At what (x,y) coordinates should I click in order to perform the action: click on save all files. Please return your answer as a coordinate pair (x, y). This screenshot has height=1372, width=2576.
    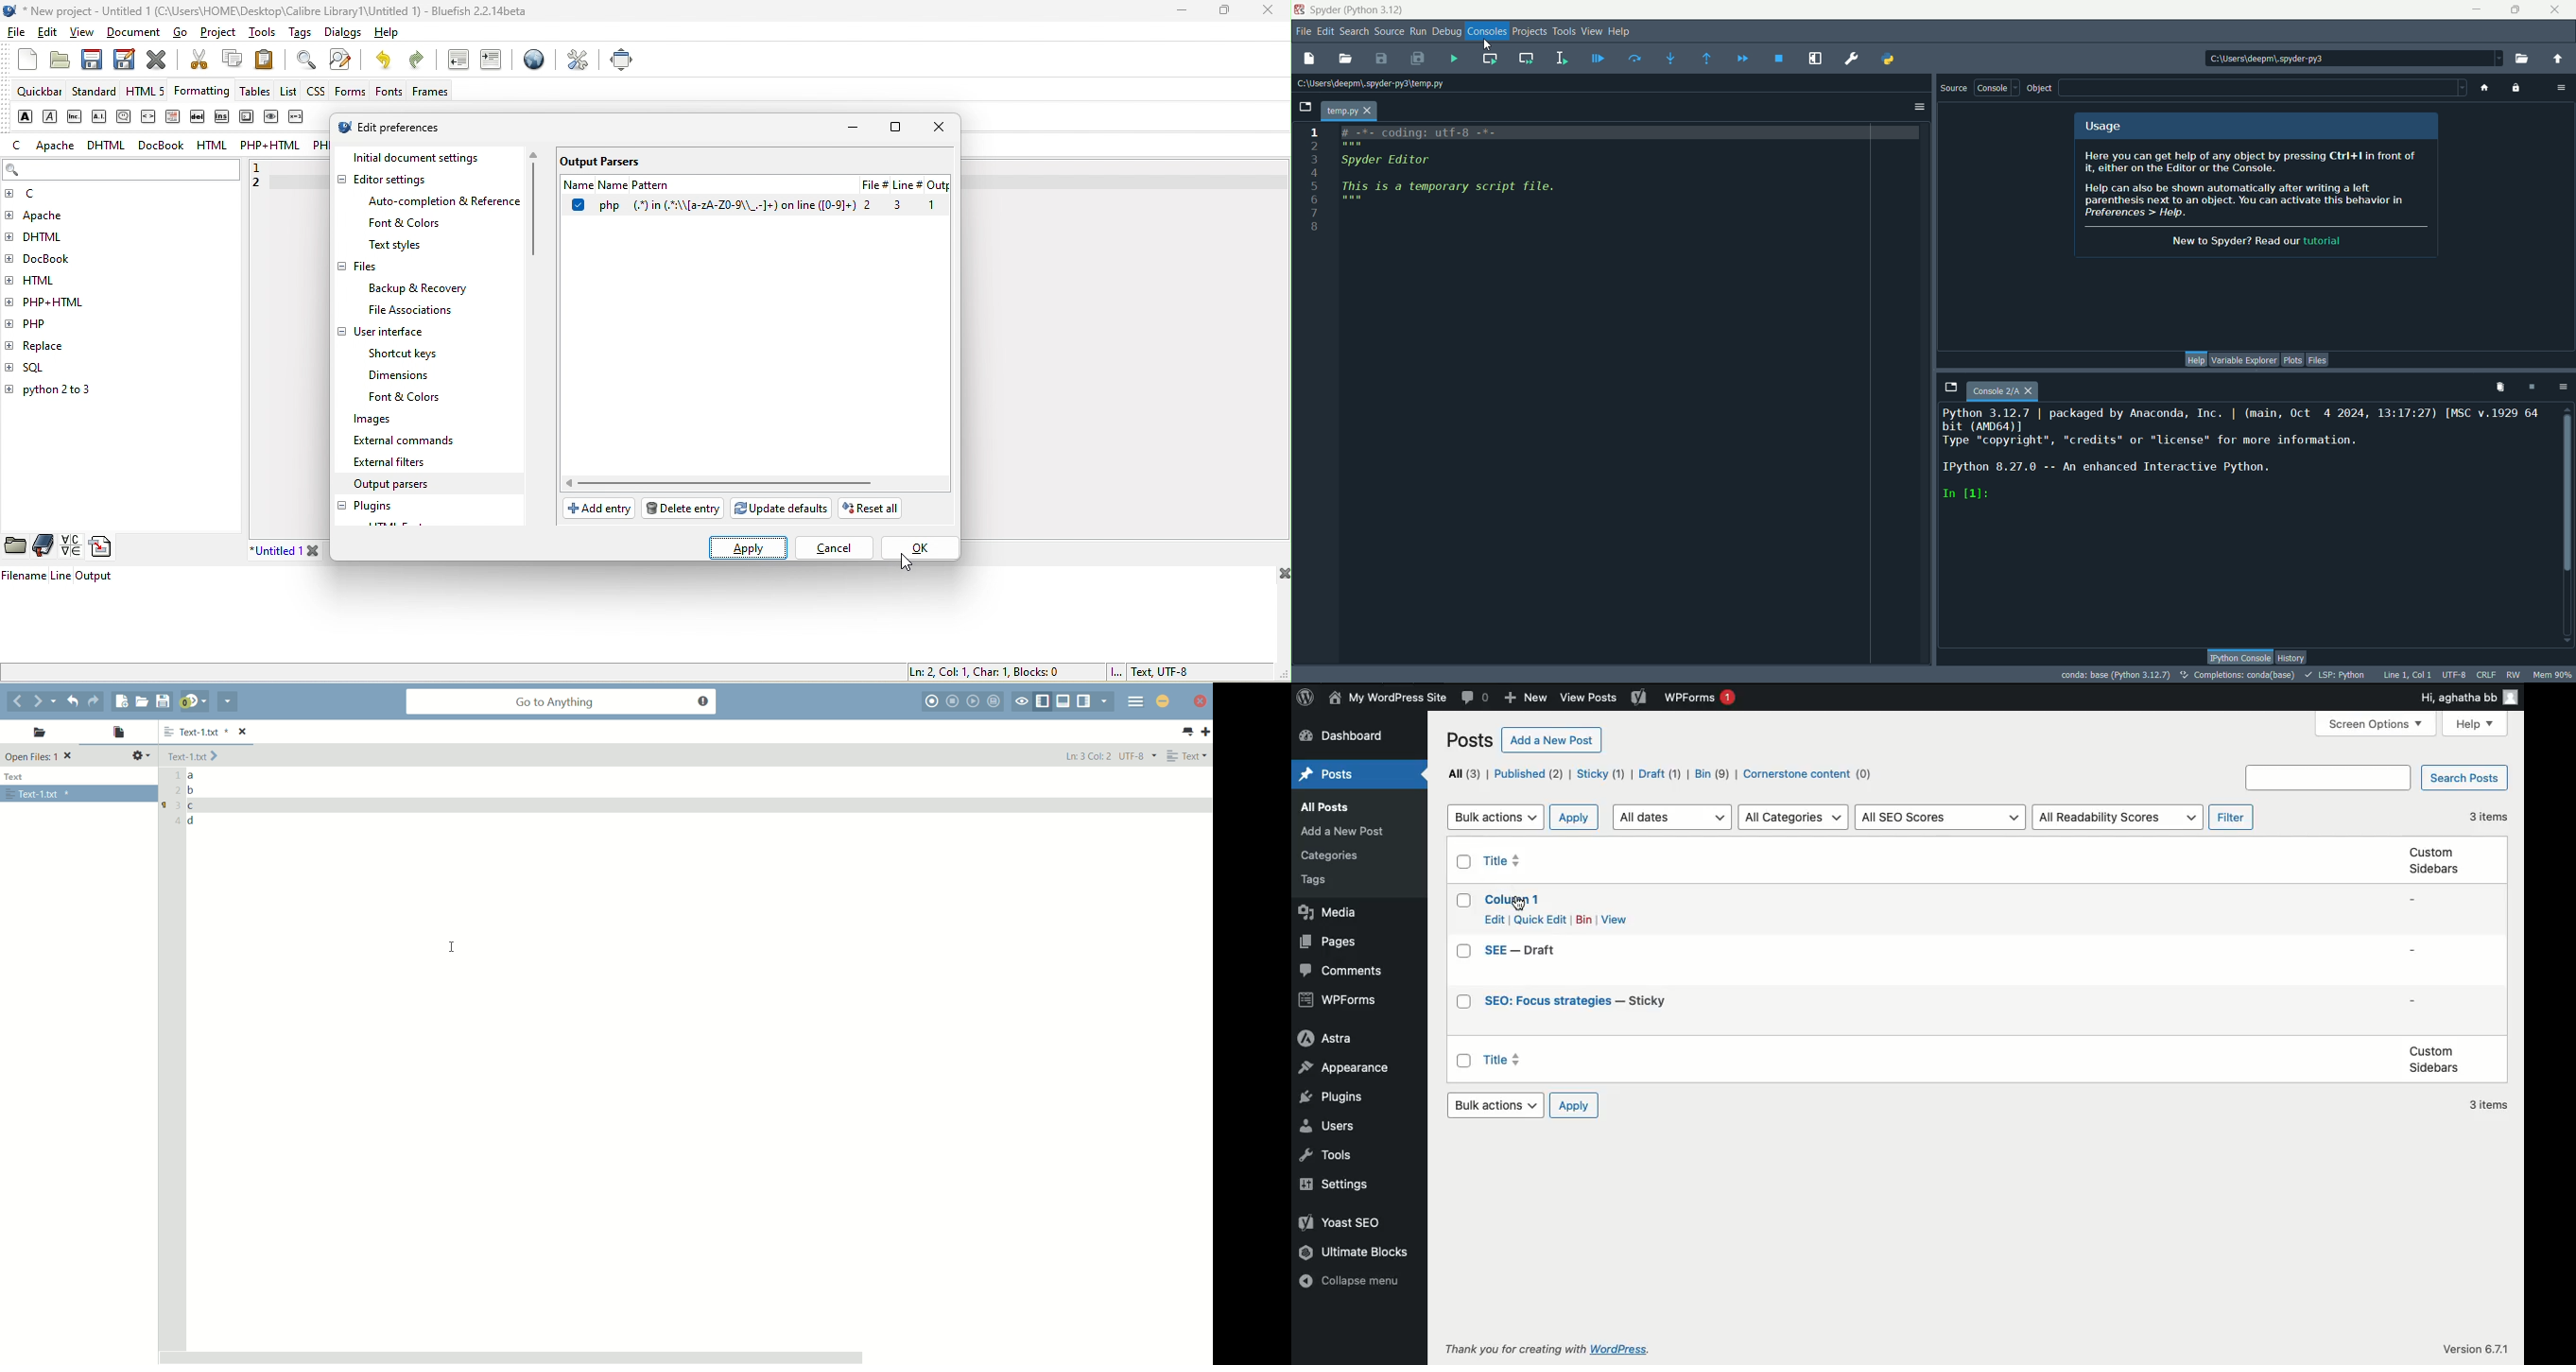
    Looking at the image, I should click on (1418, 58).